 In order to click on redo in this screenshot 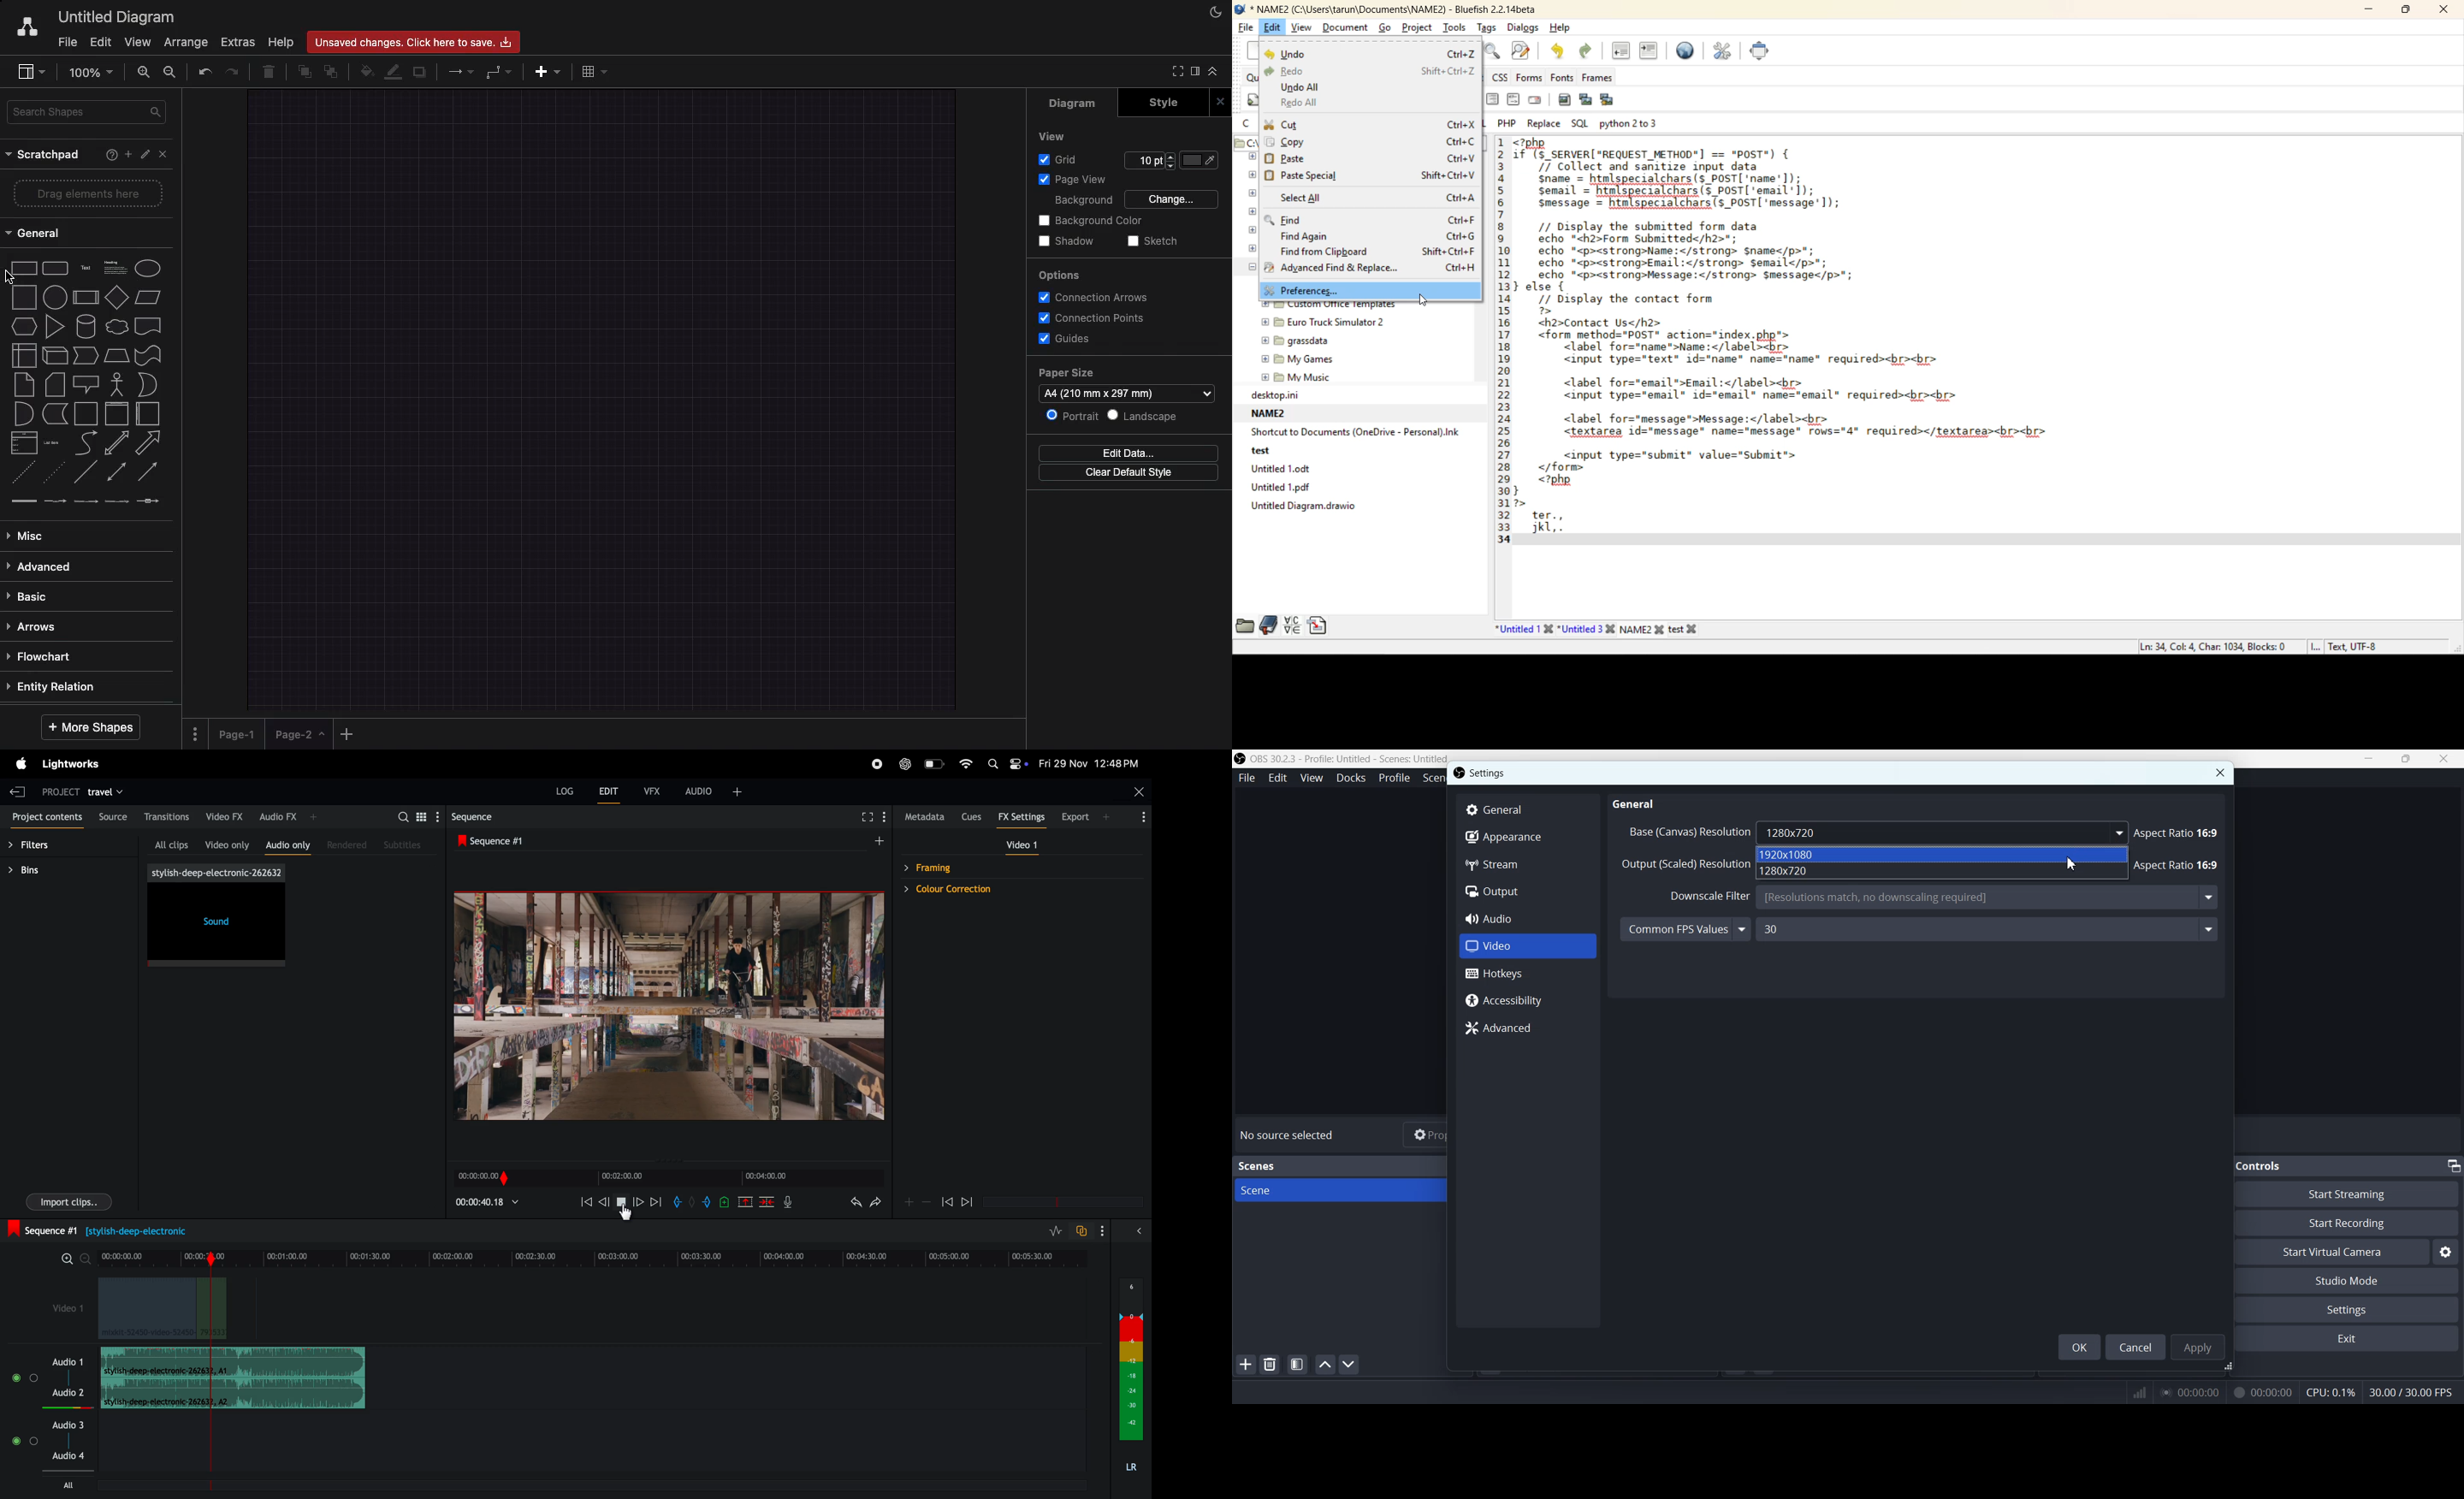, I will do `click(877, 1205)`.